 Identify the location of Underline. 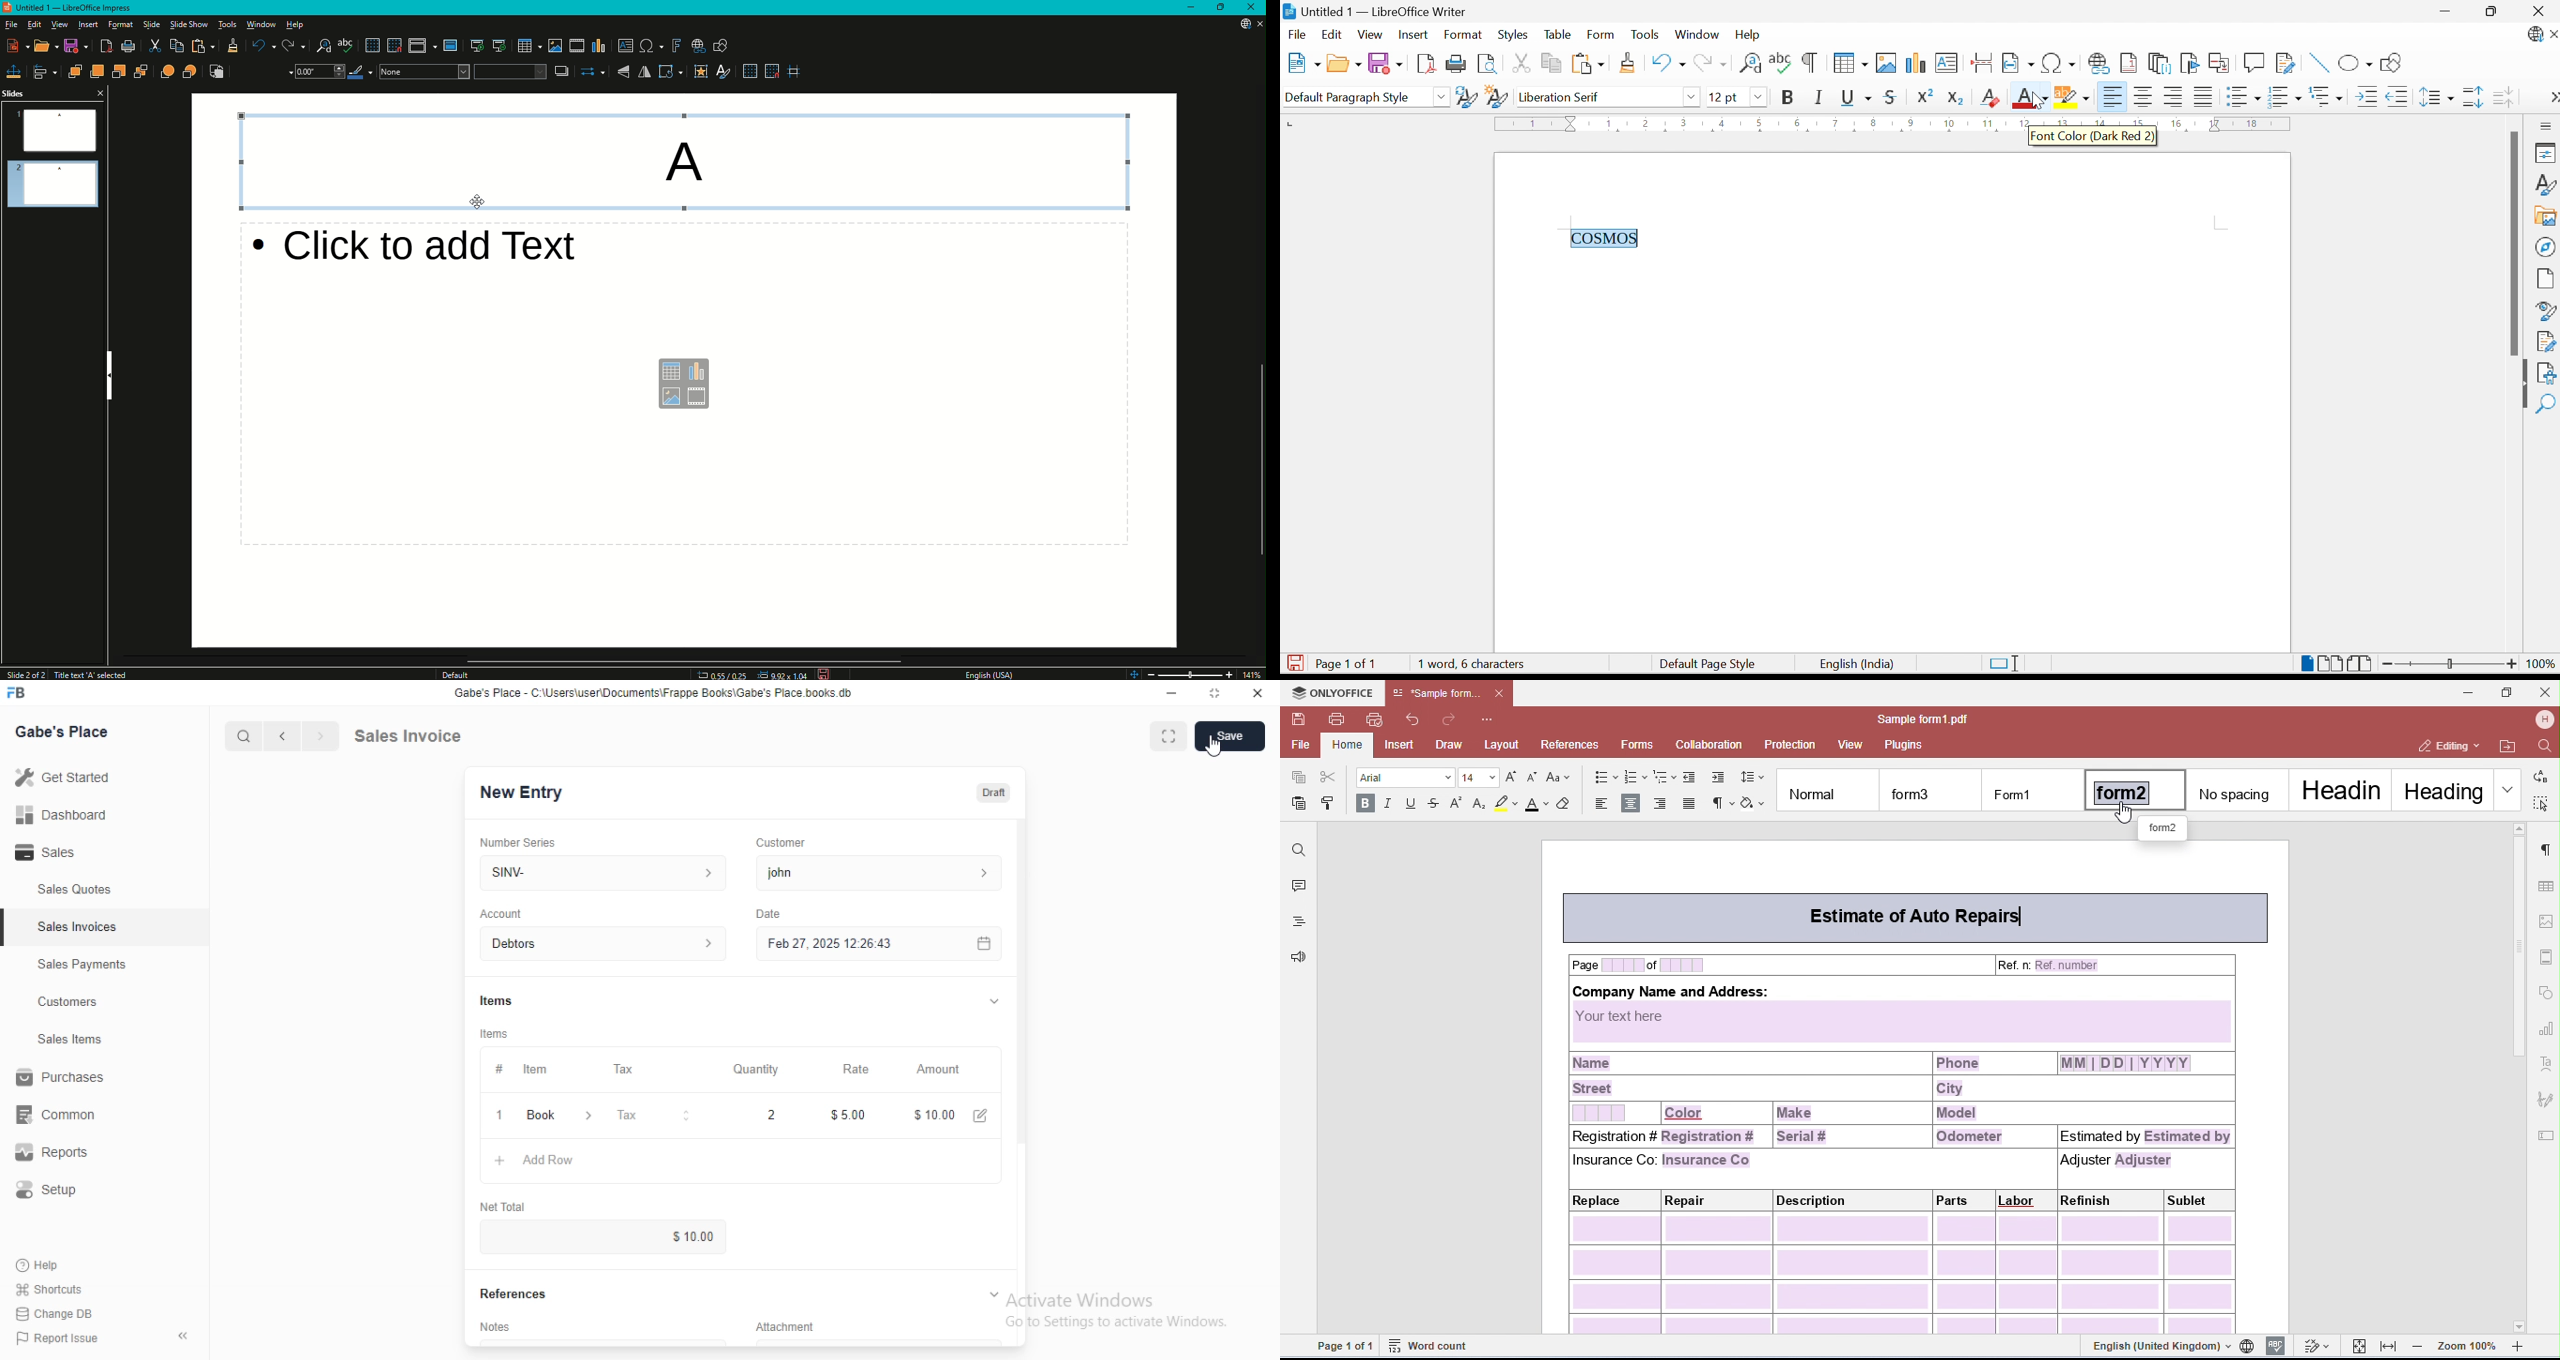
(1856, 99).